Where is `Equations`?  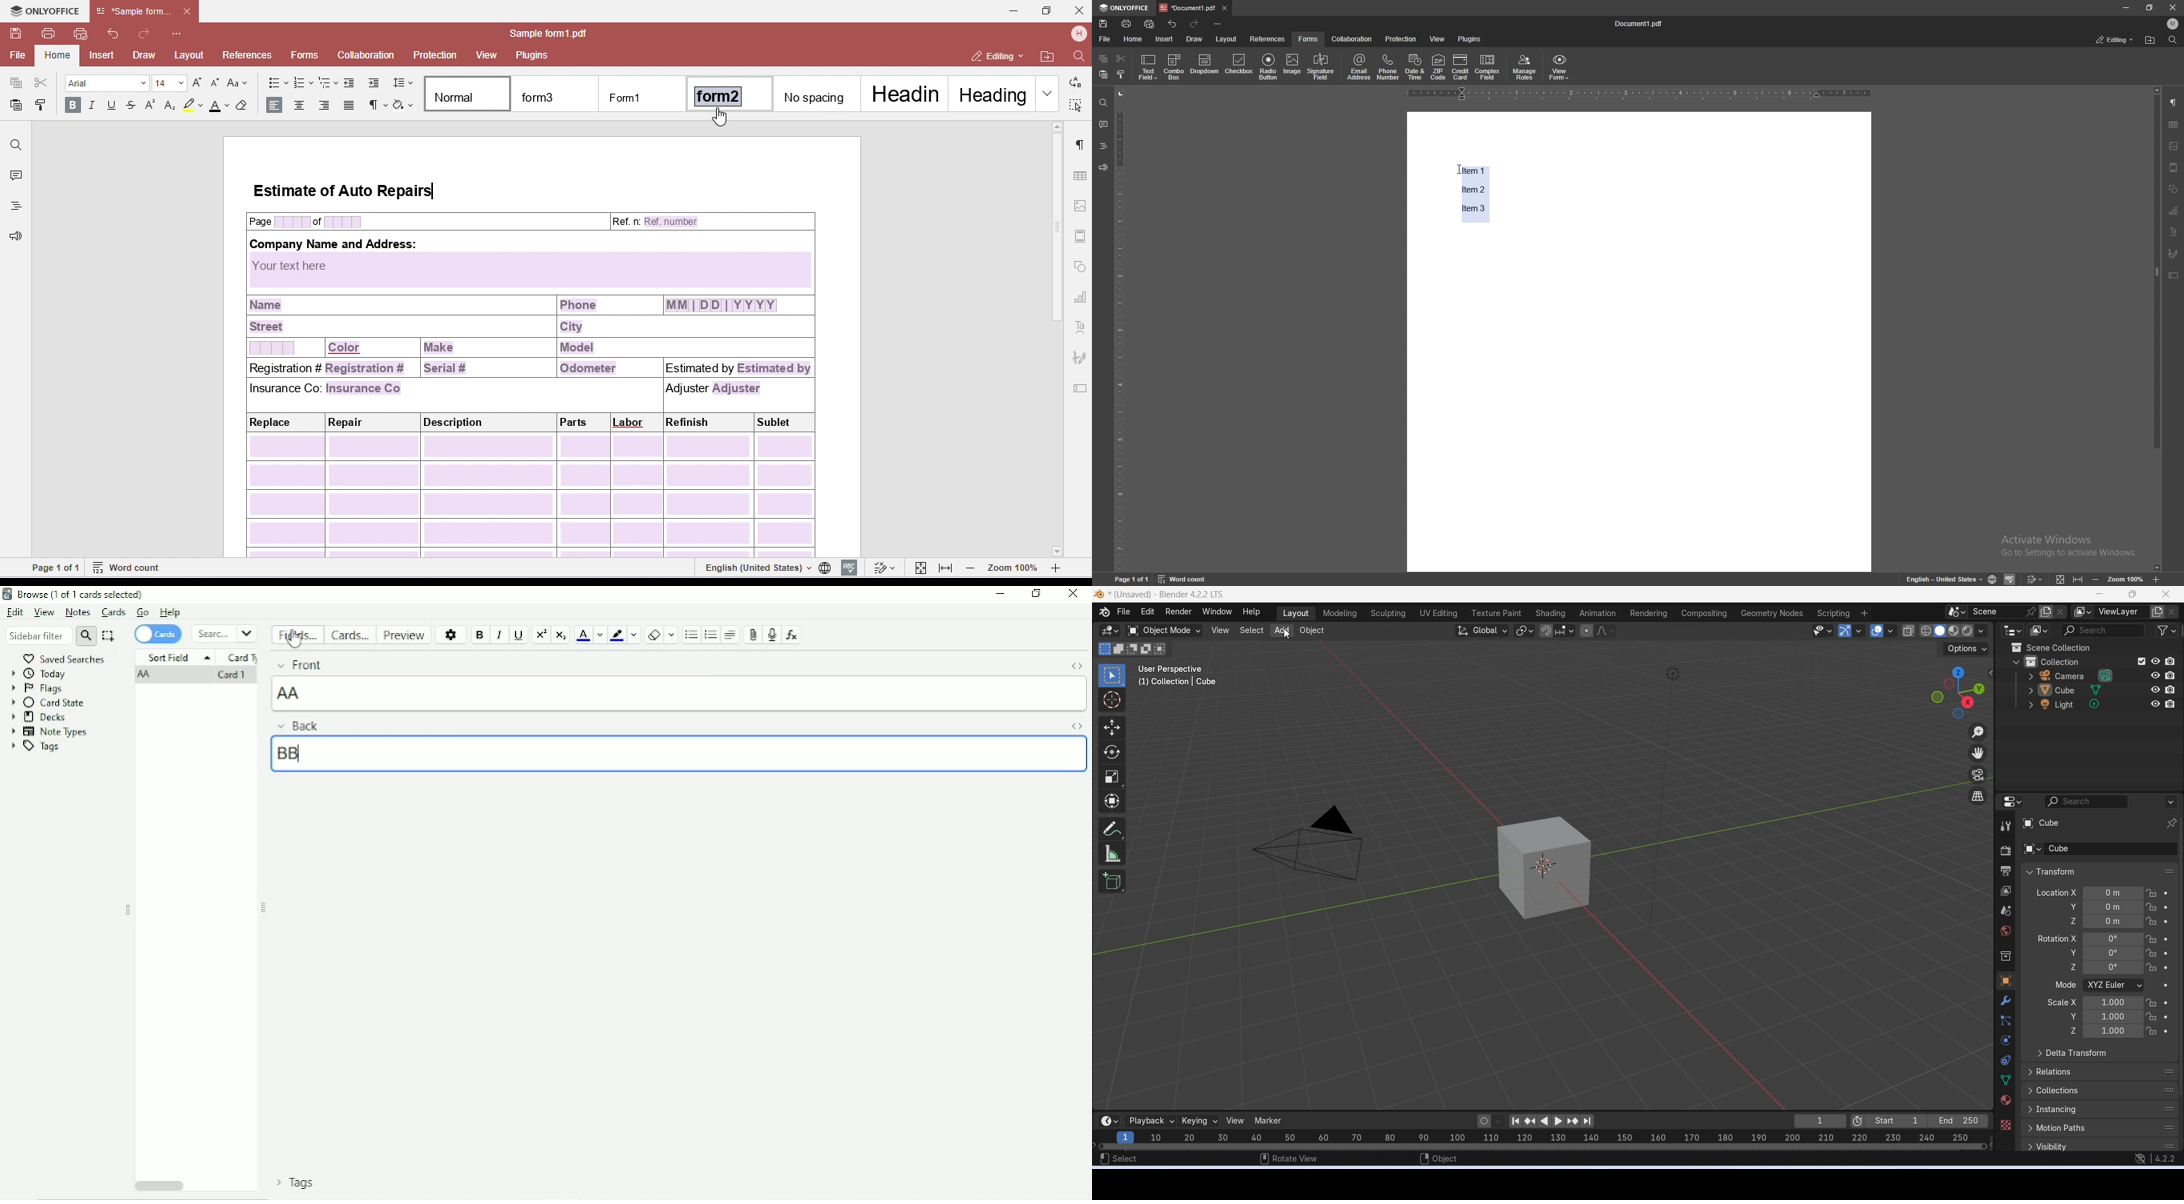
Equations is located at coordinates (791, 634).